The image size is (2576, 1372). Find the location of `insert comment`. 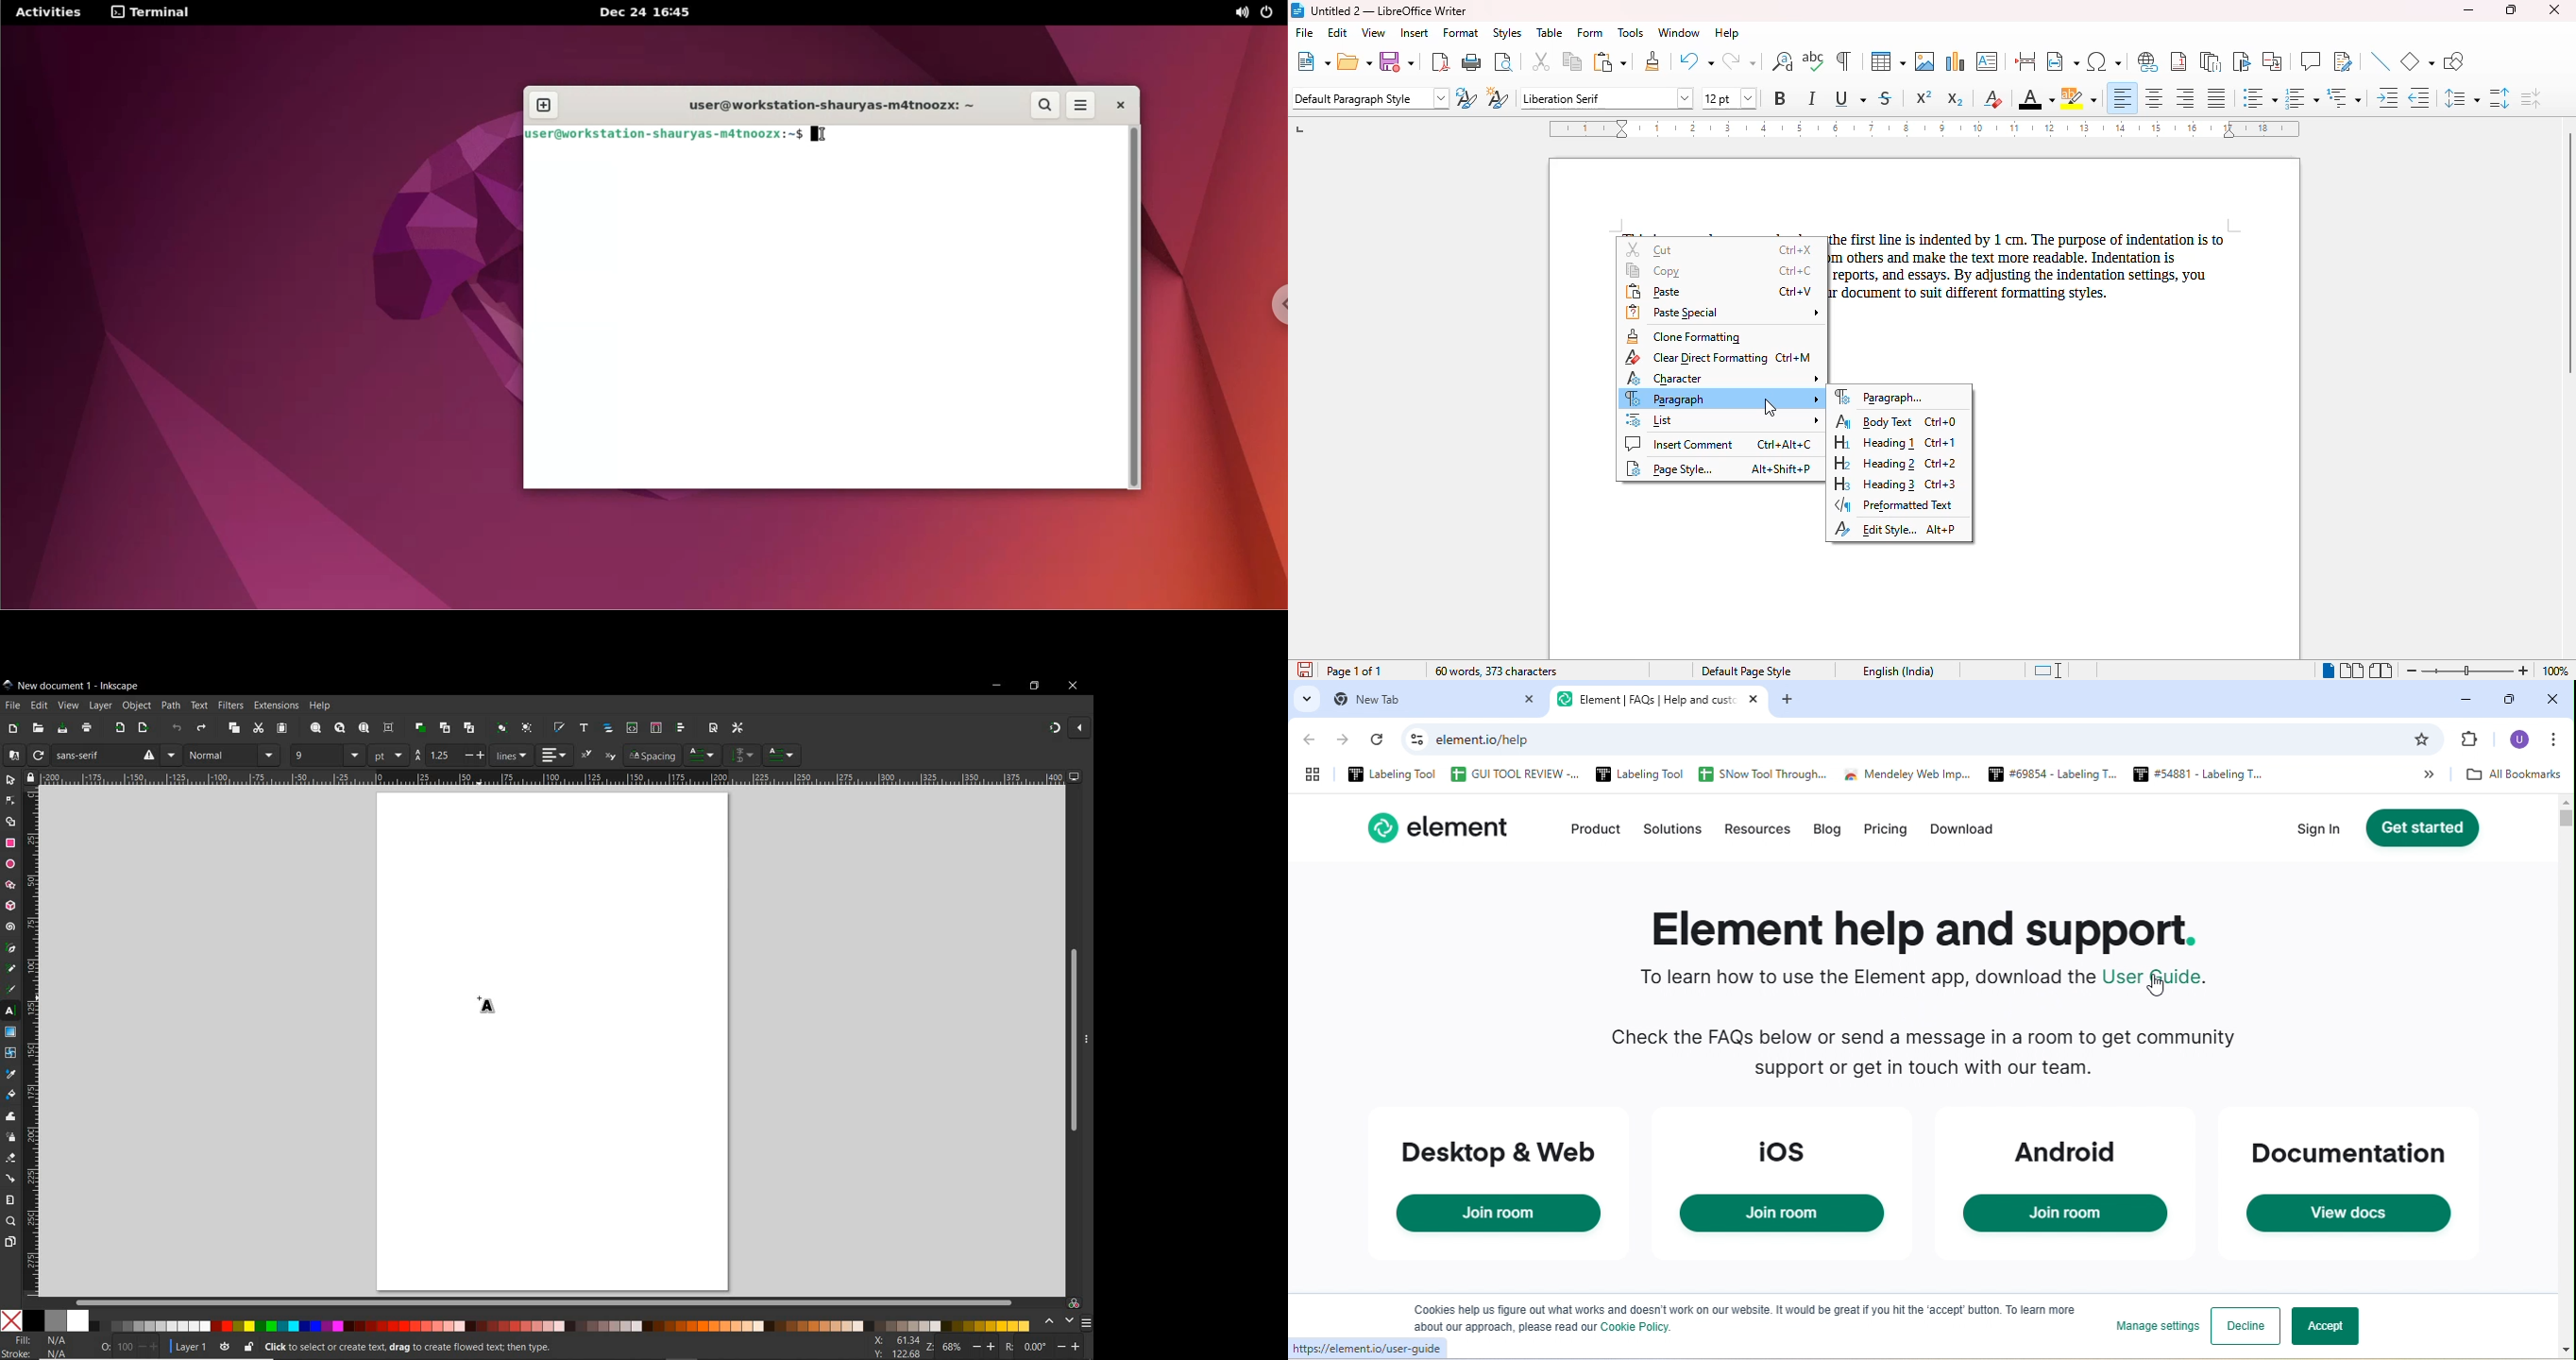

insert comment is located at coordinates (2310, 60).